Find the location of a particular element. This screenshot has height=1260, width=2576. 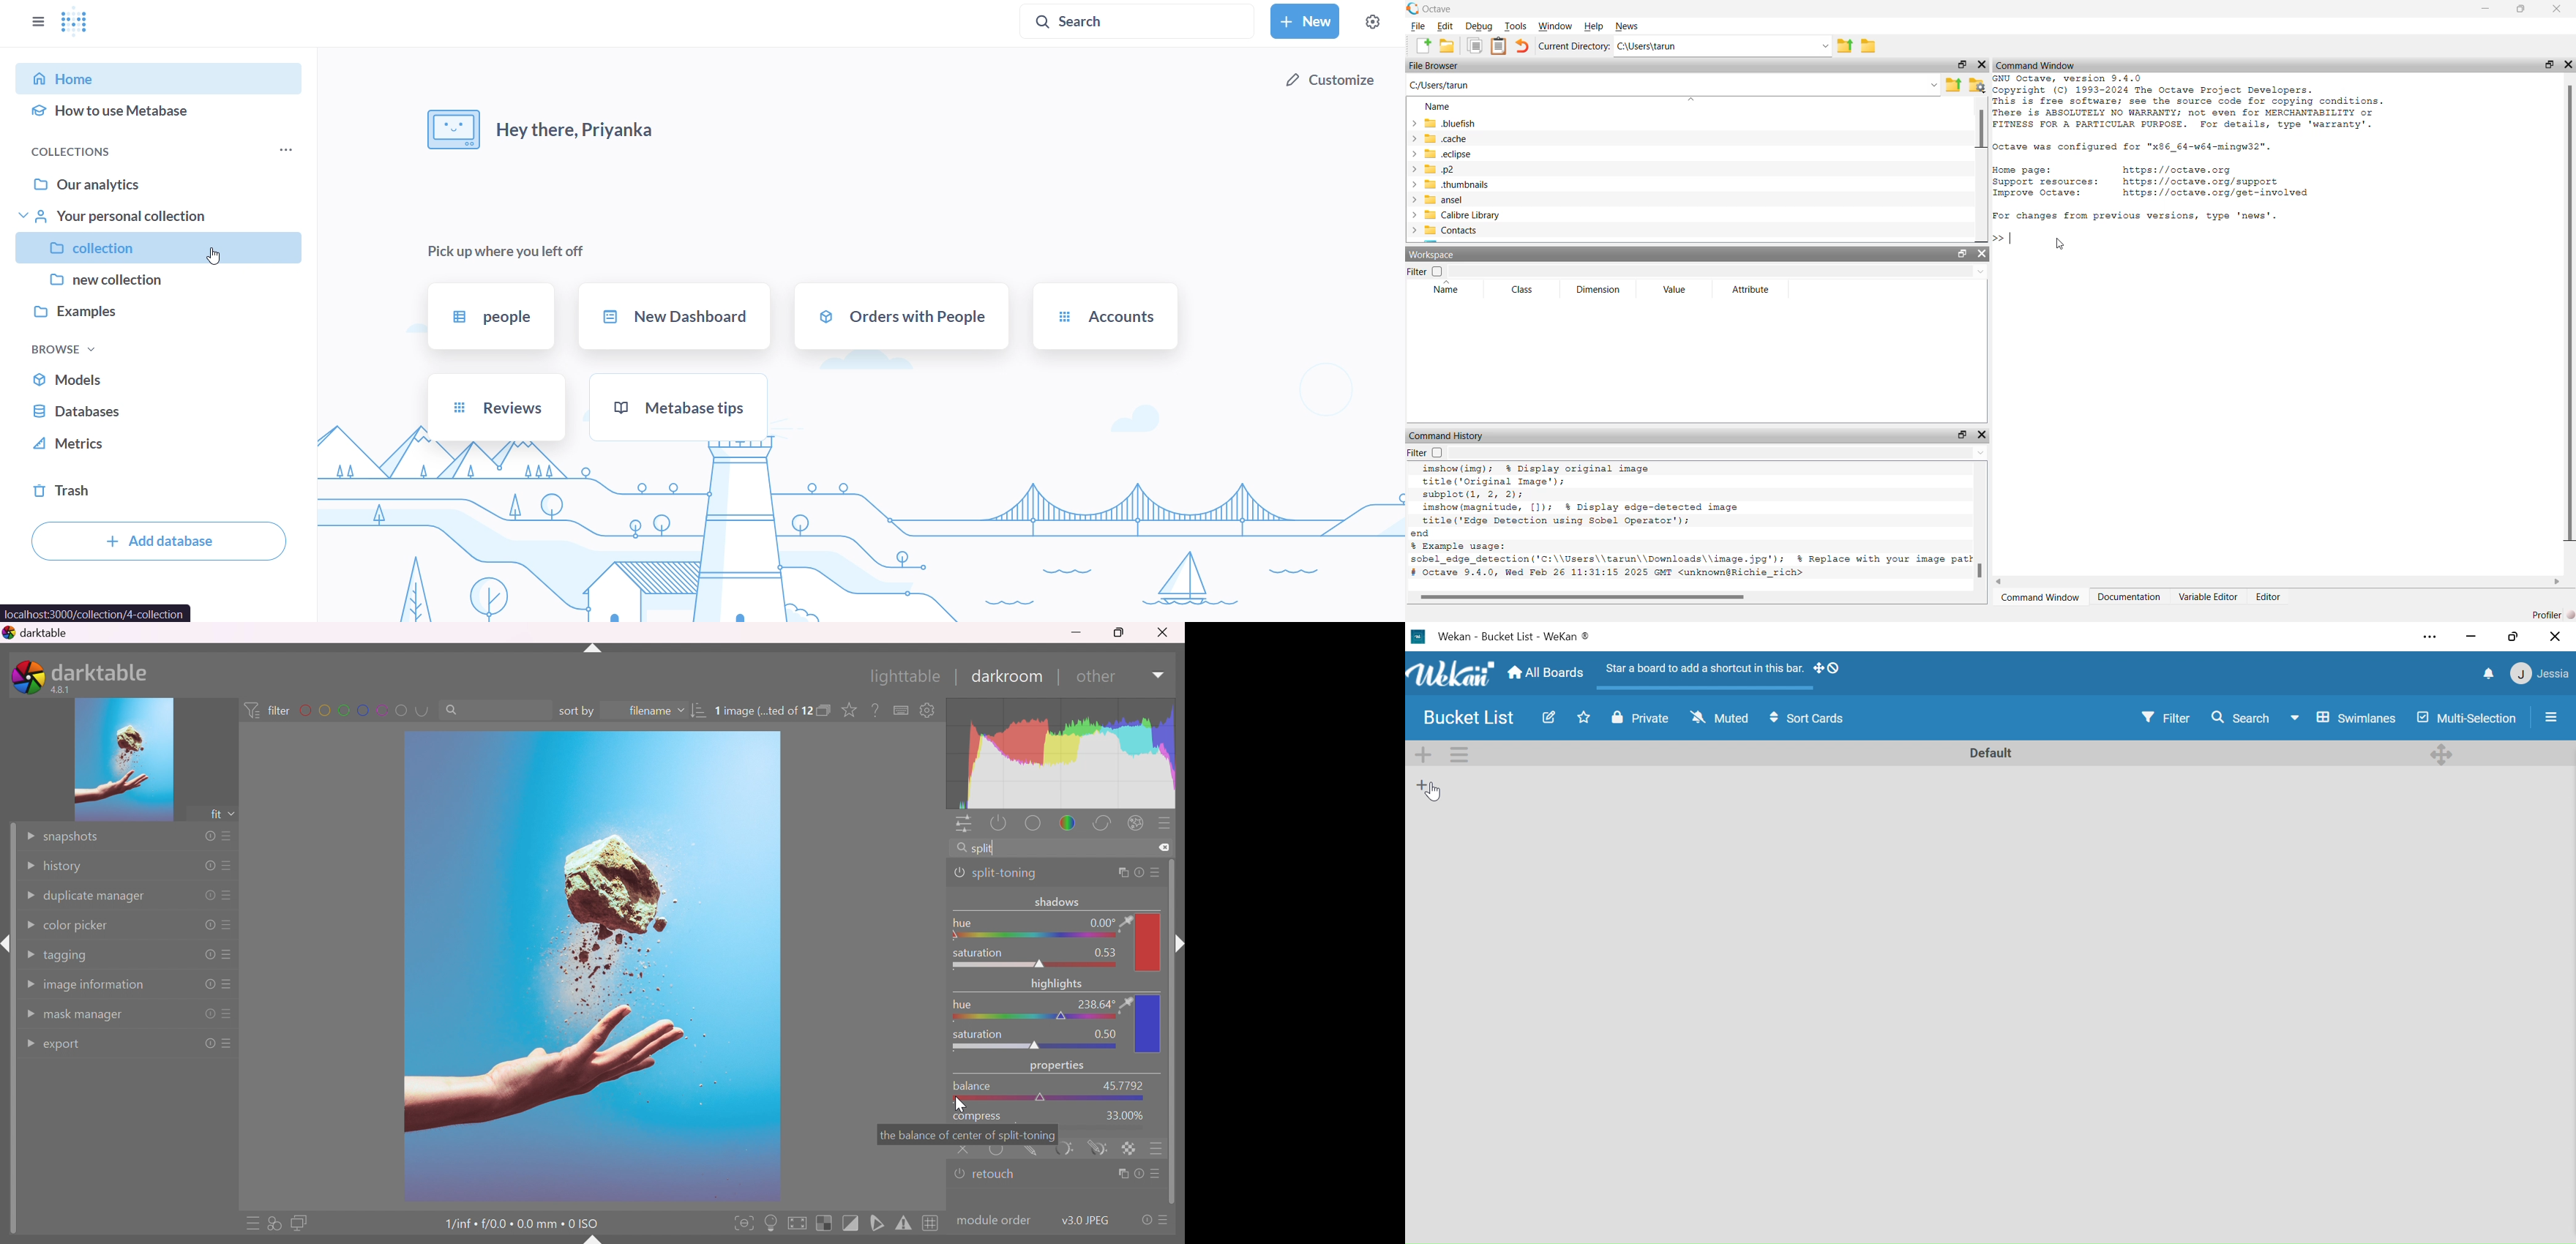

Drop Down is located at coordinates (1158, 676).